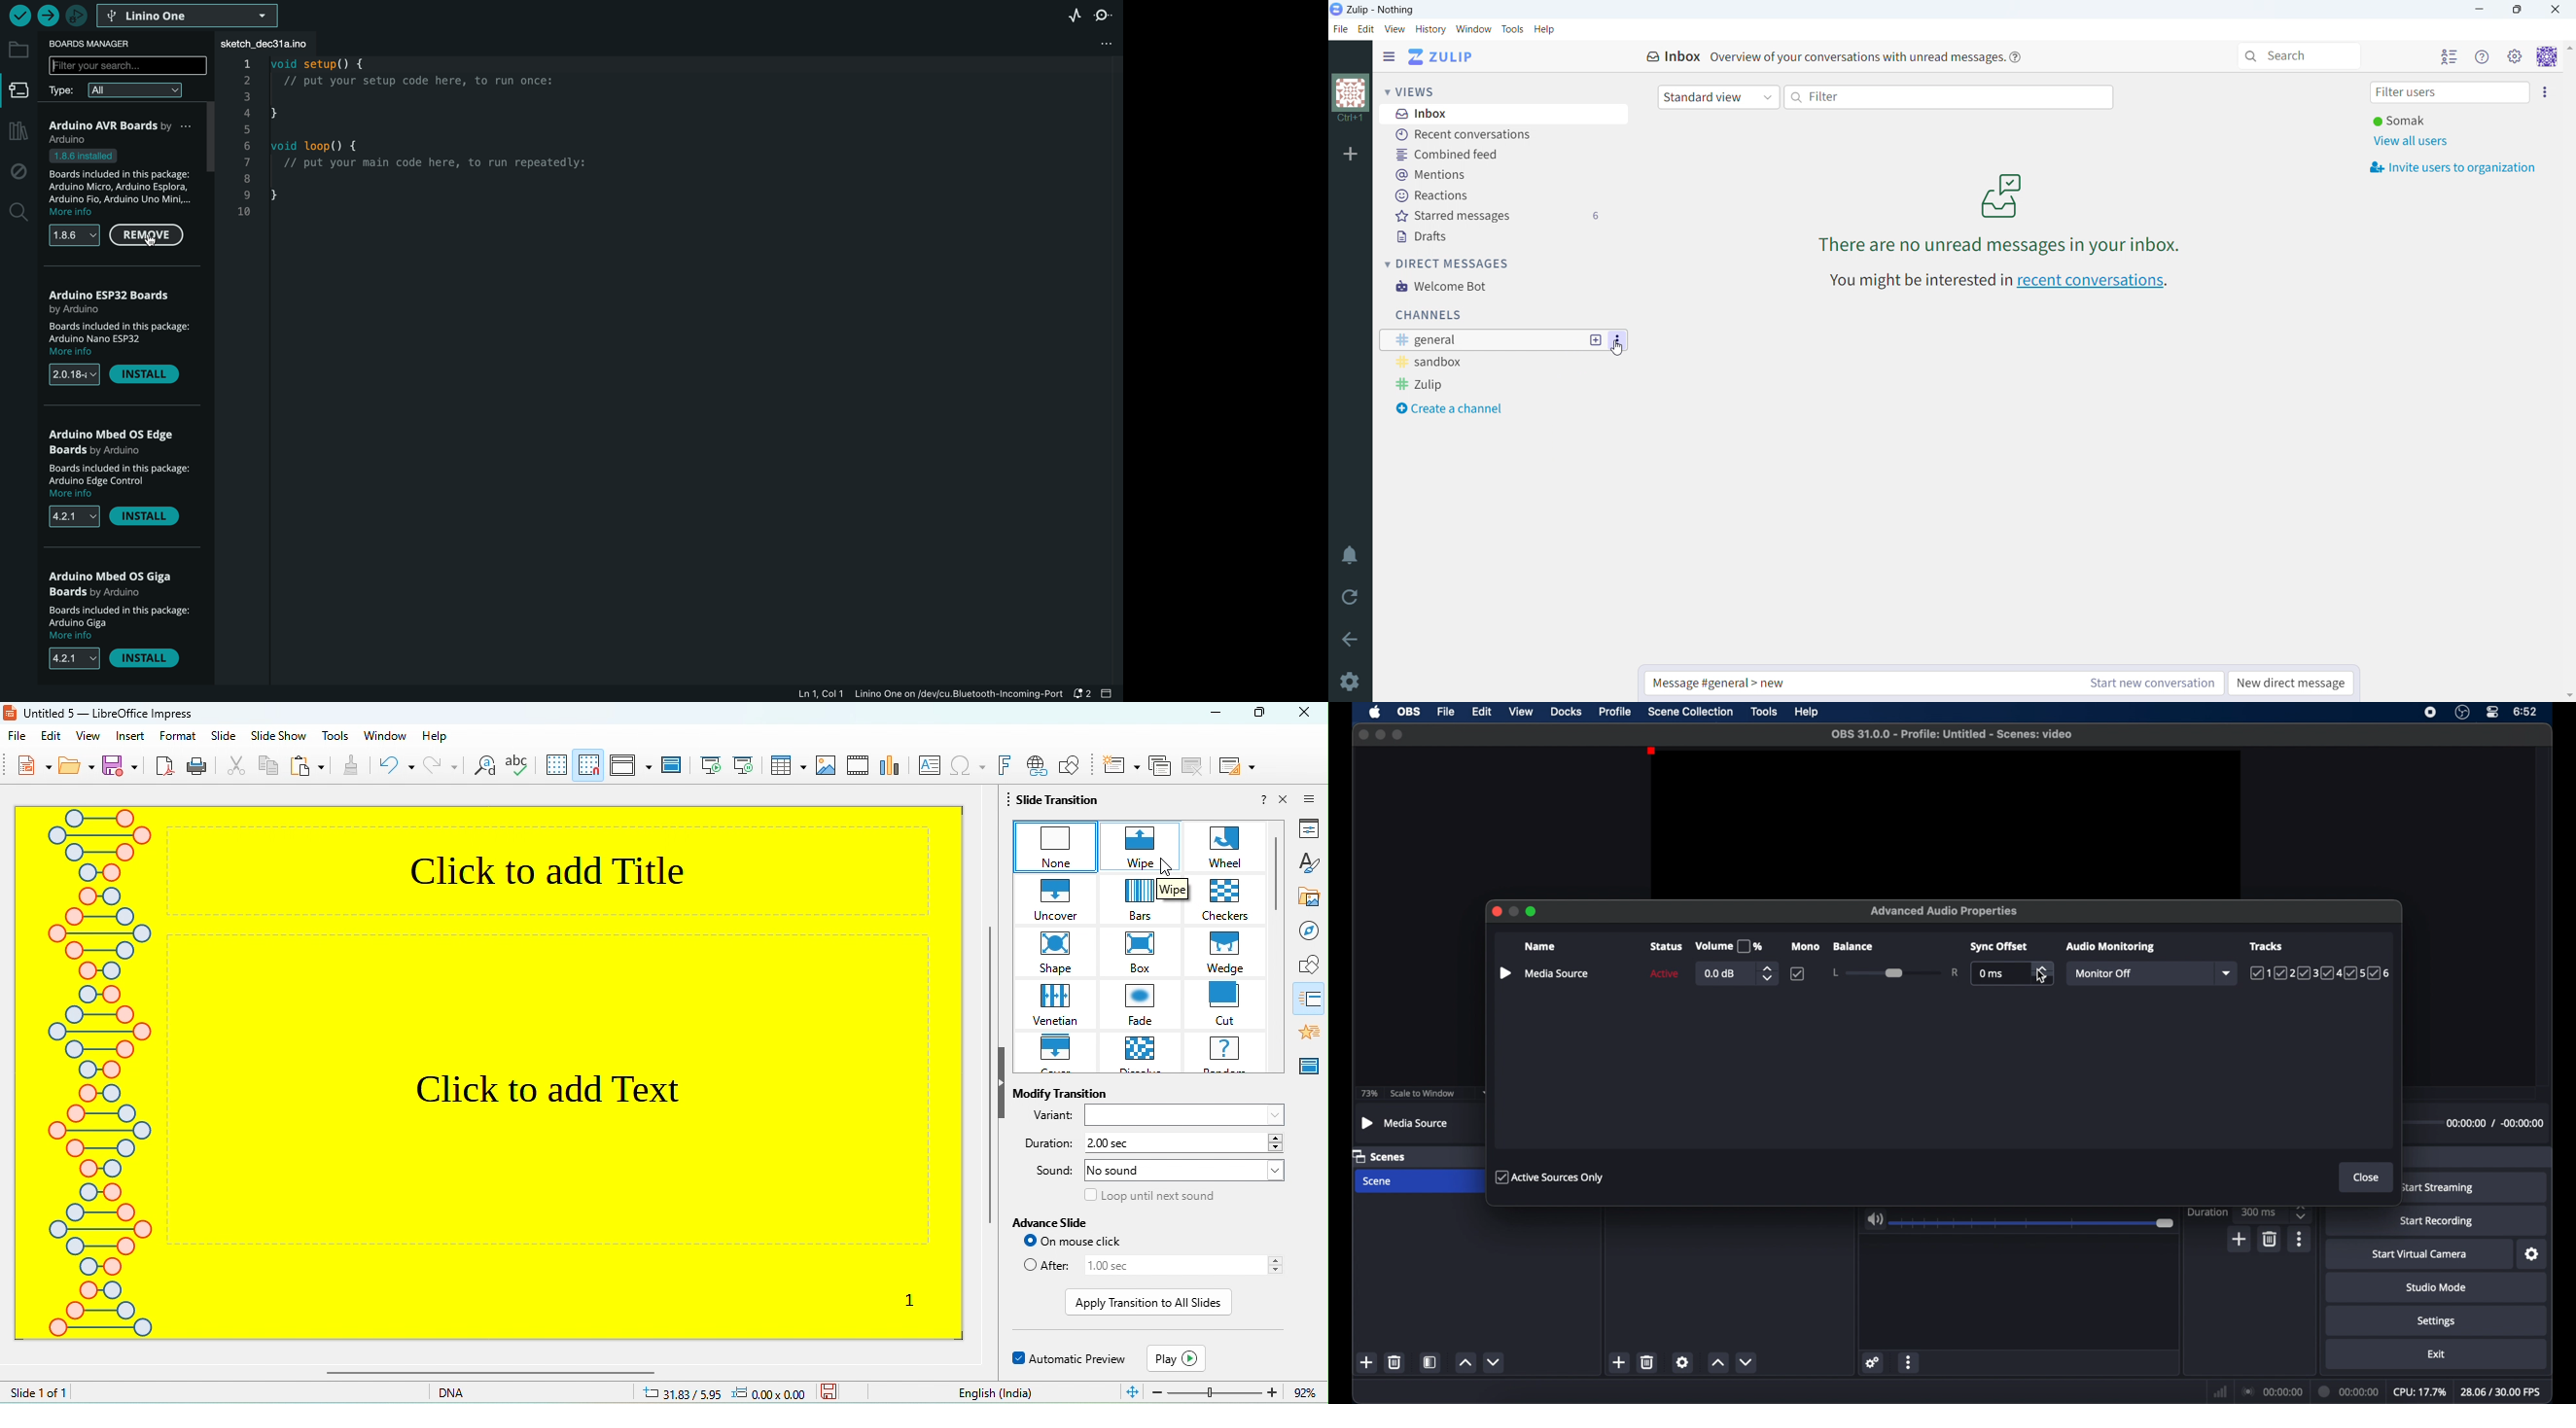  What do you see at coordinates (1367, 29) in the screenshot?
I see `edit` at bounding box center [1367, 29].